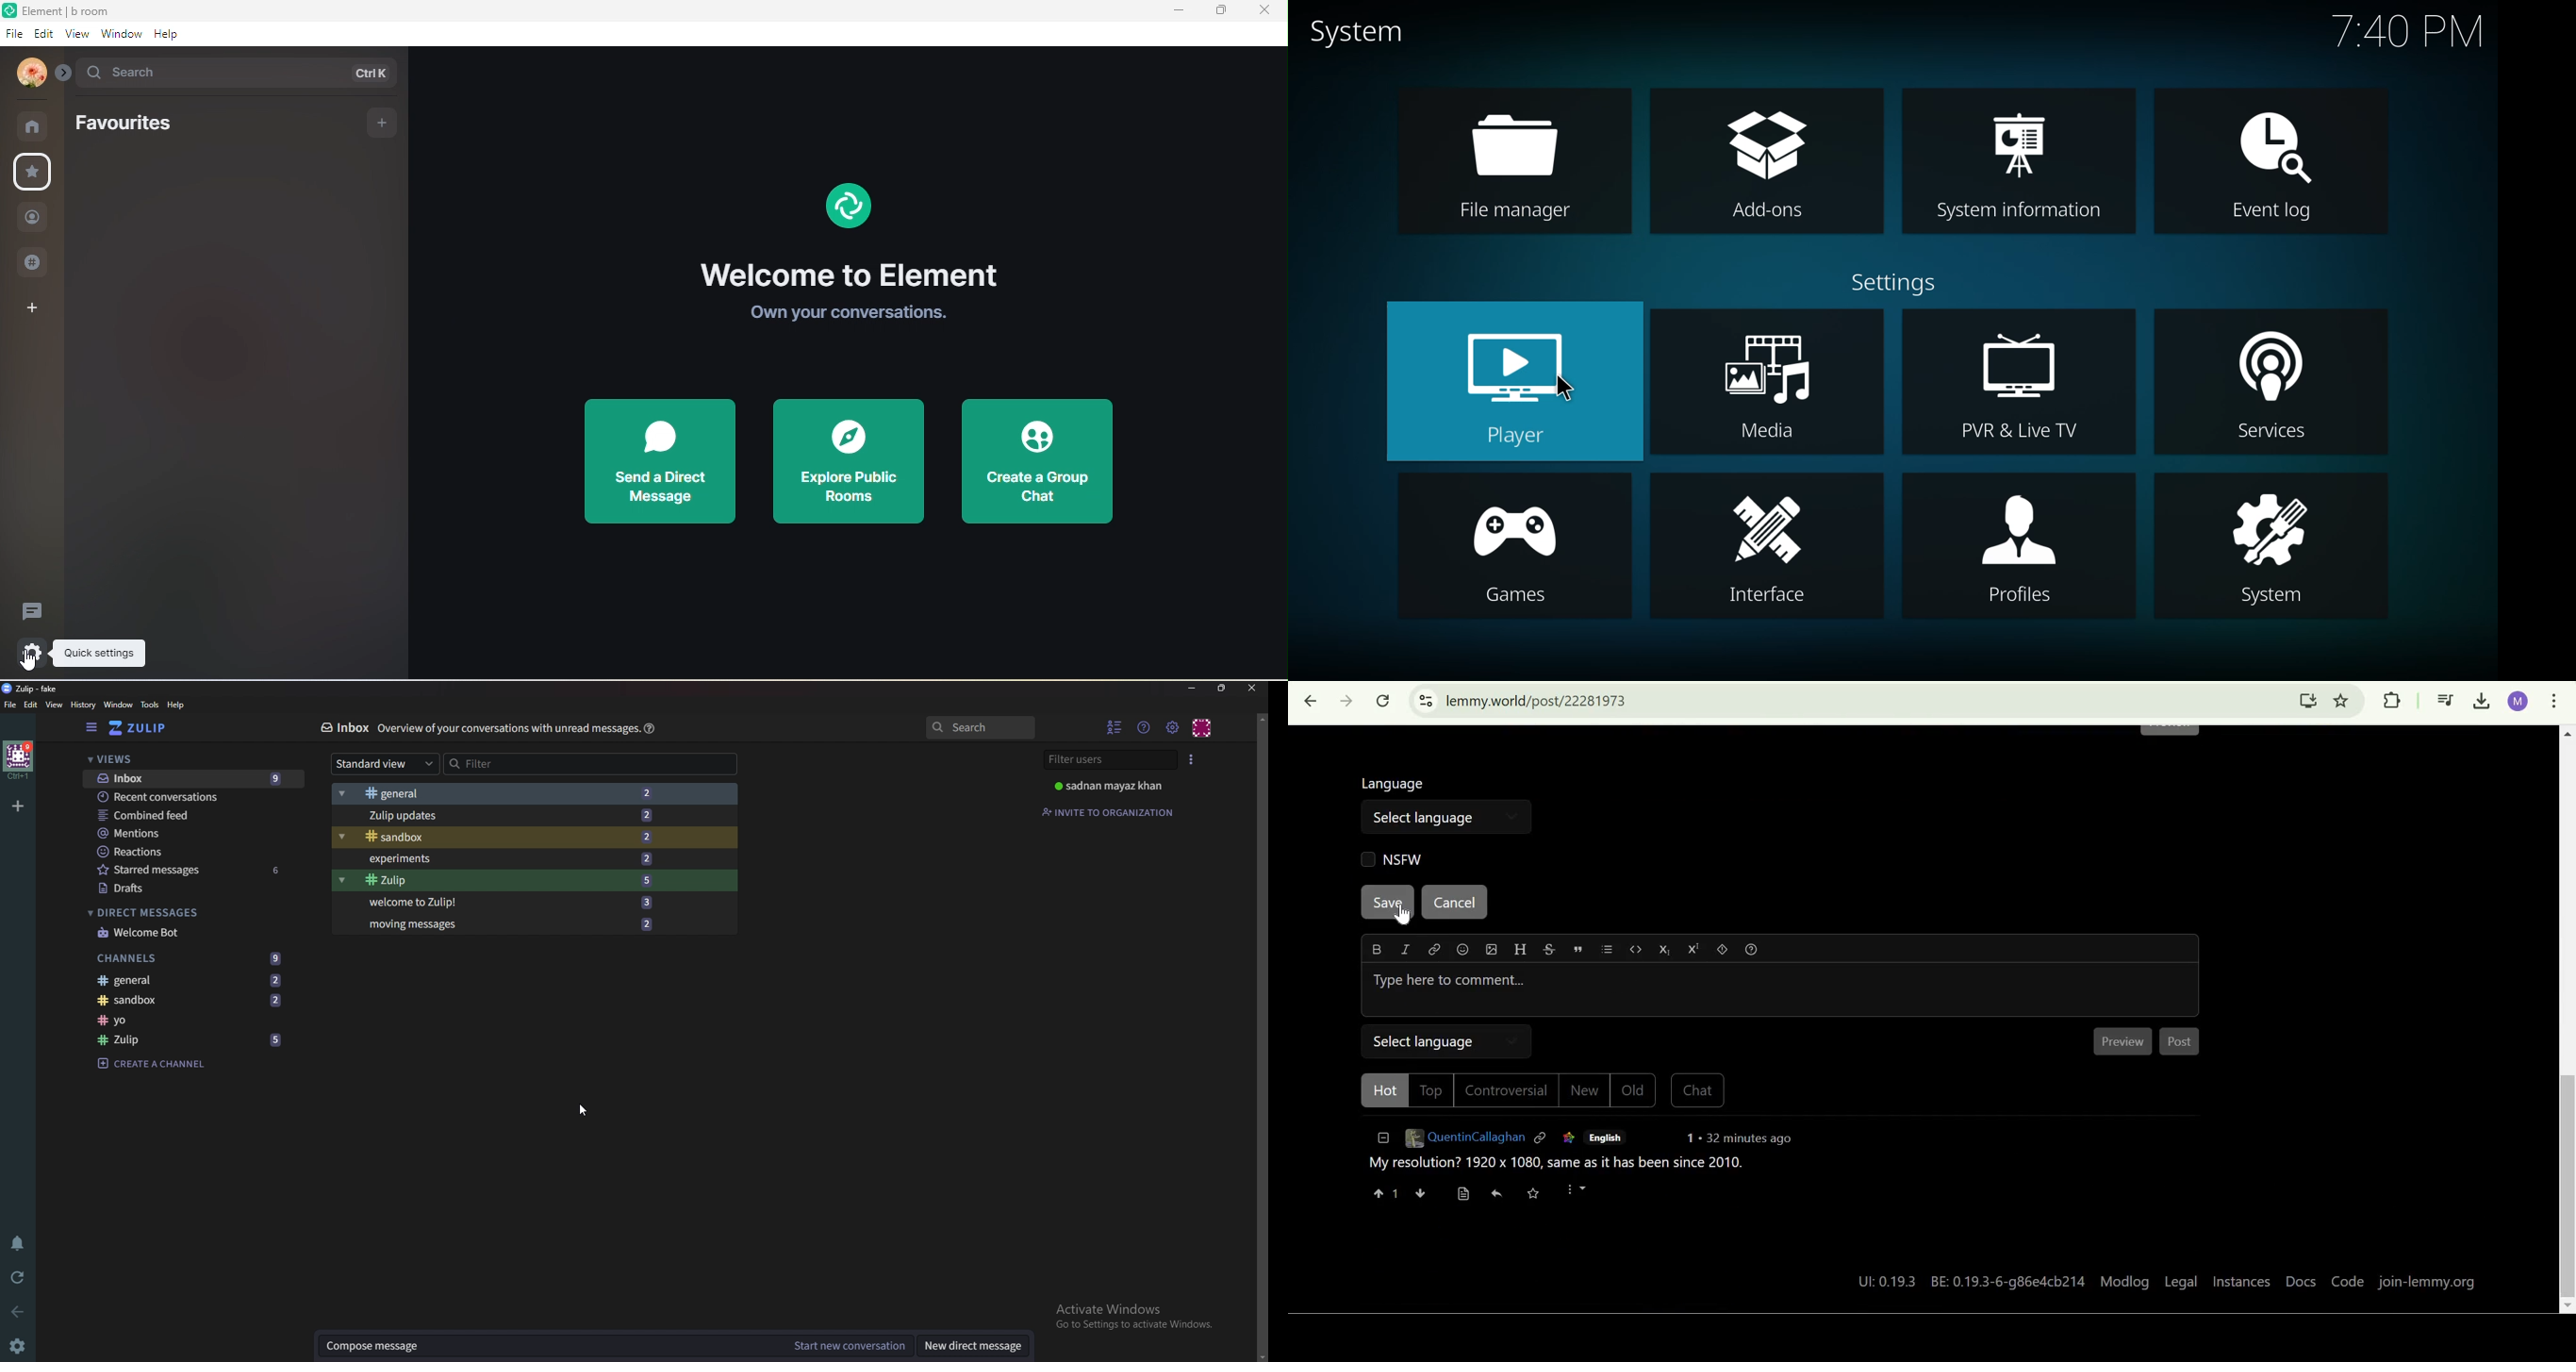 The width and height of the screenshot is (2576, 1372). What do you see at coordinates (2518, 701) in the screenshot?
I see `Google account` at bounding box center [2518, 701].